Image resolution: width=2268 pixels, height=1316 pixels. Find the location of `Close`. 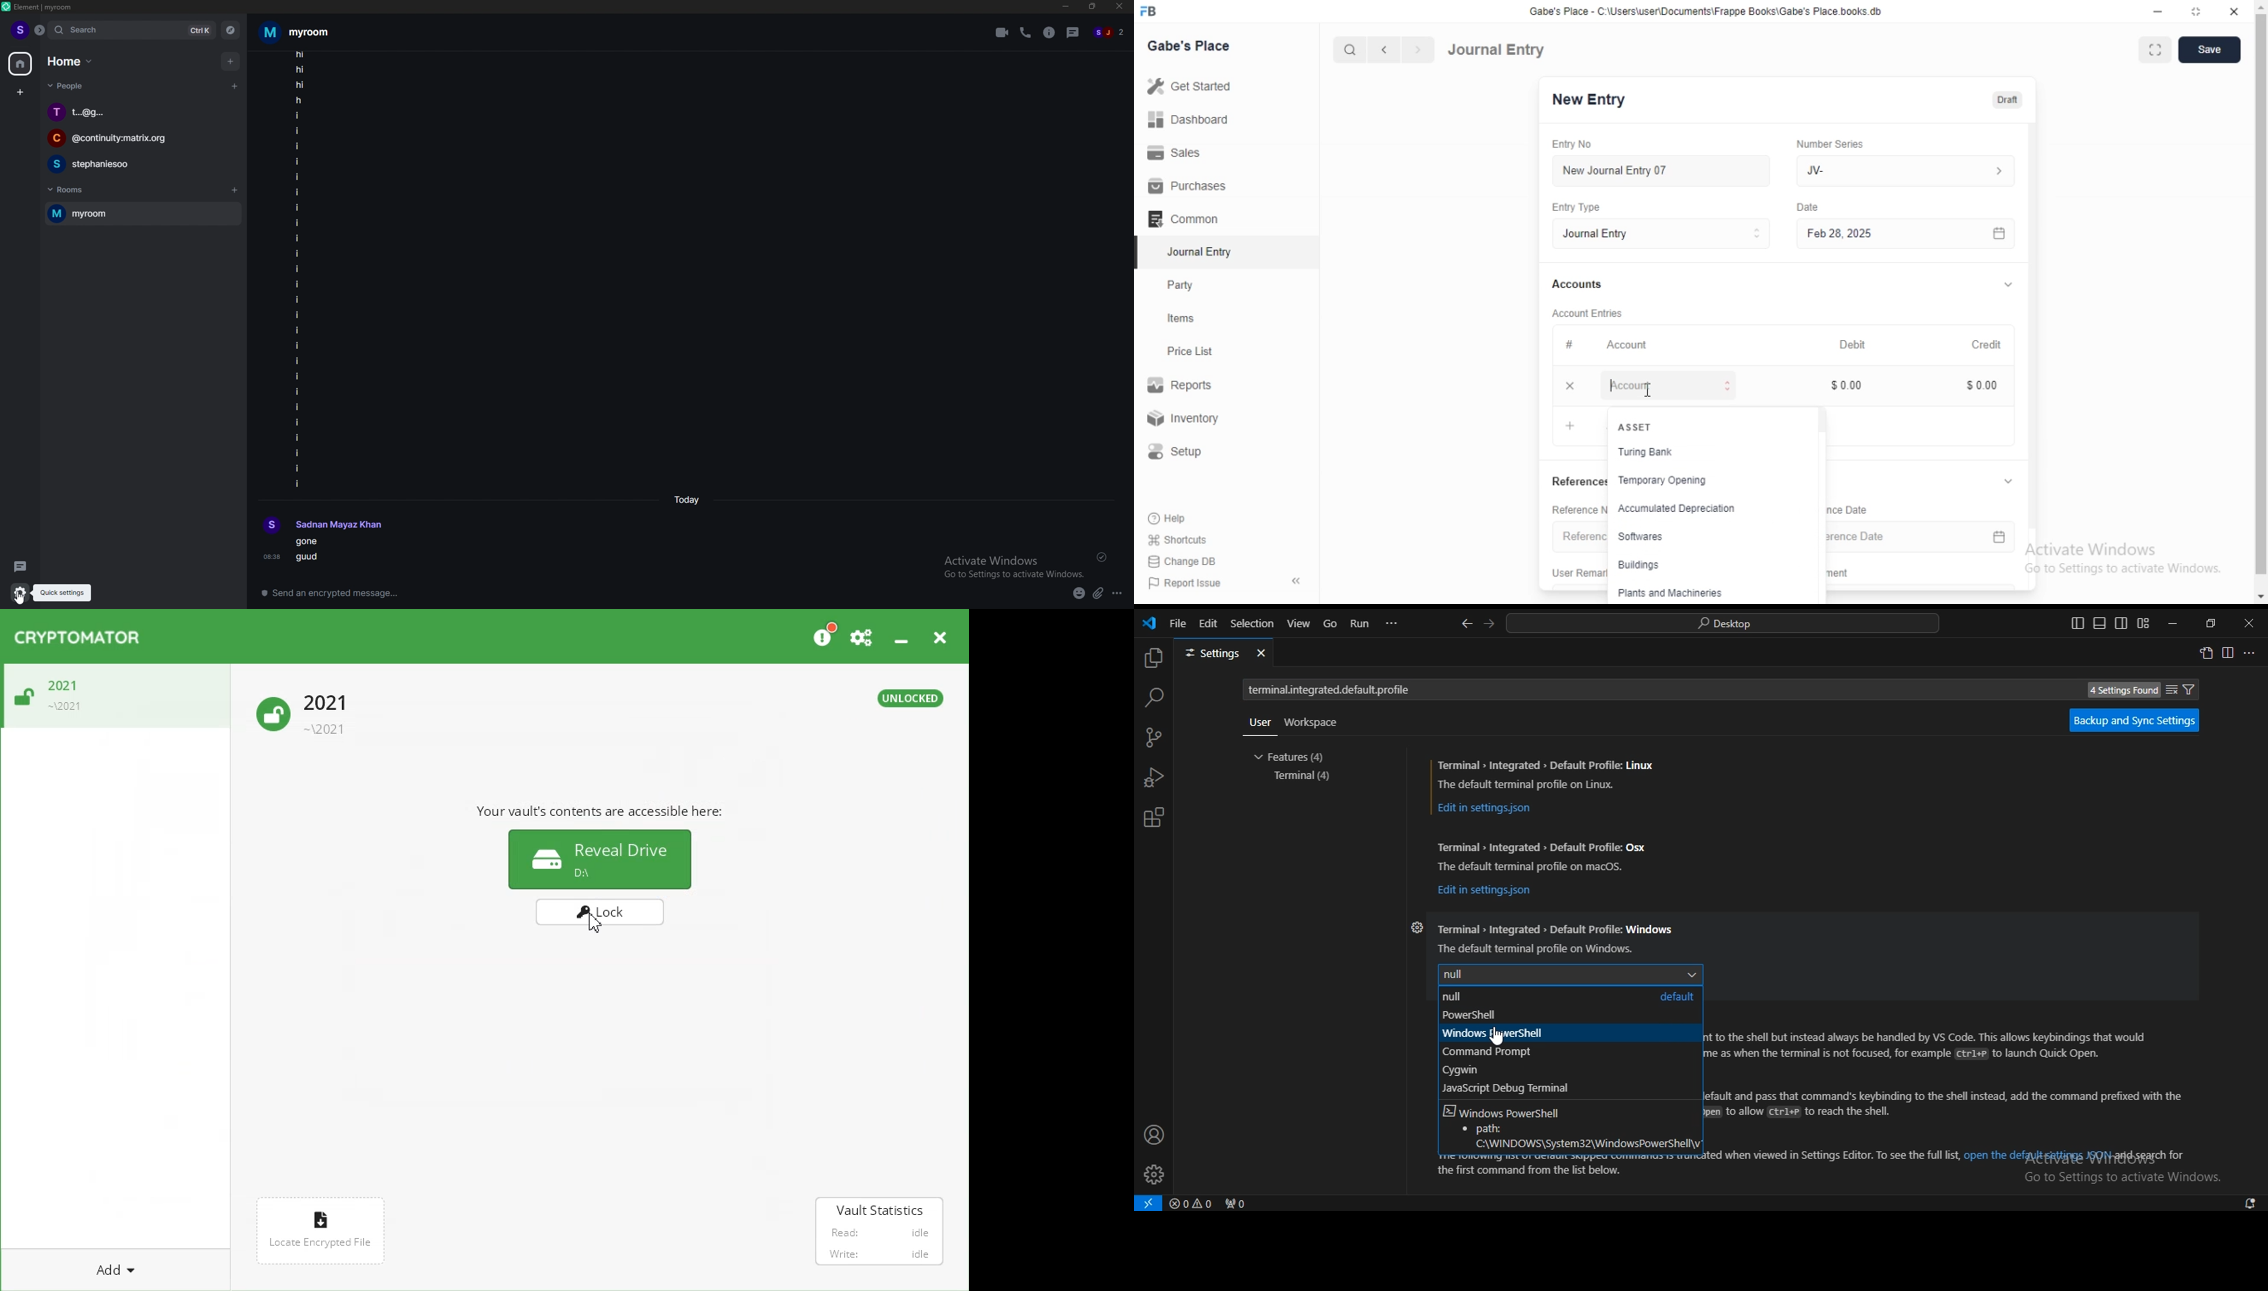

Close is located at coordinates (939, 635).